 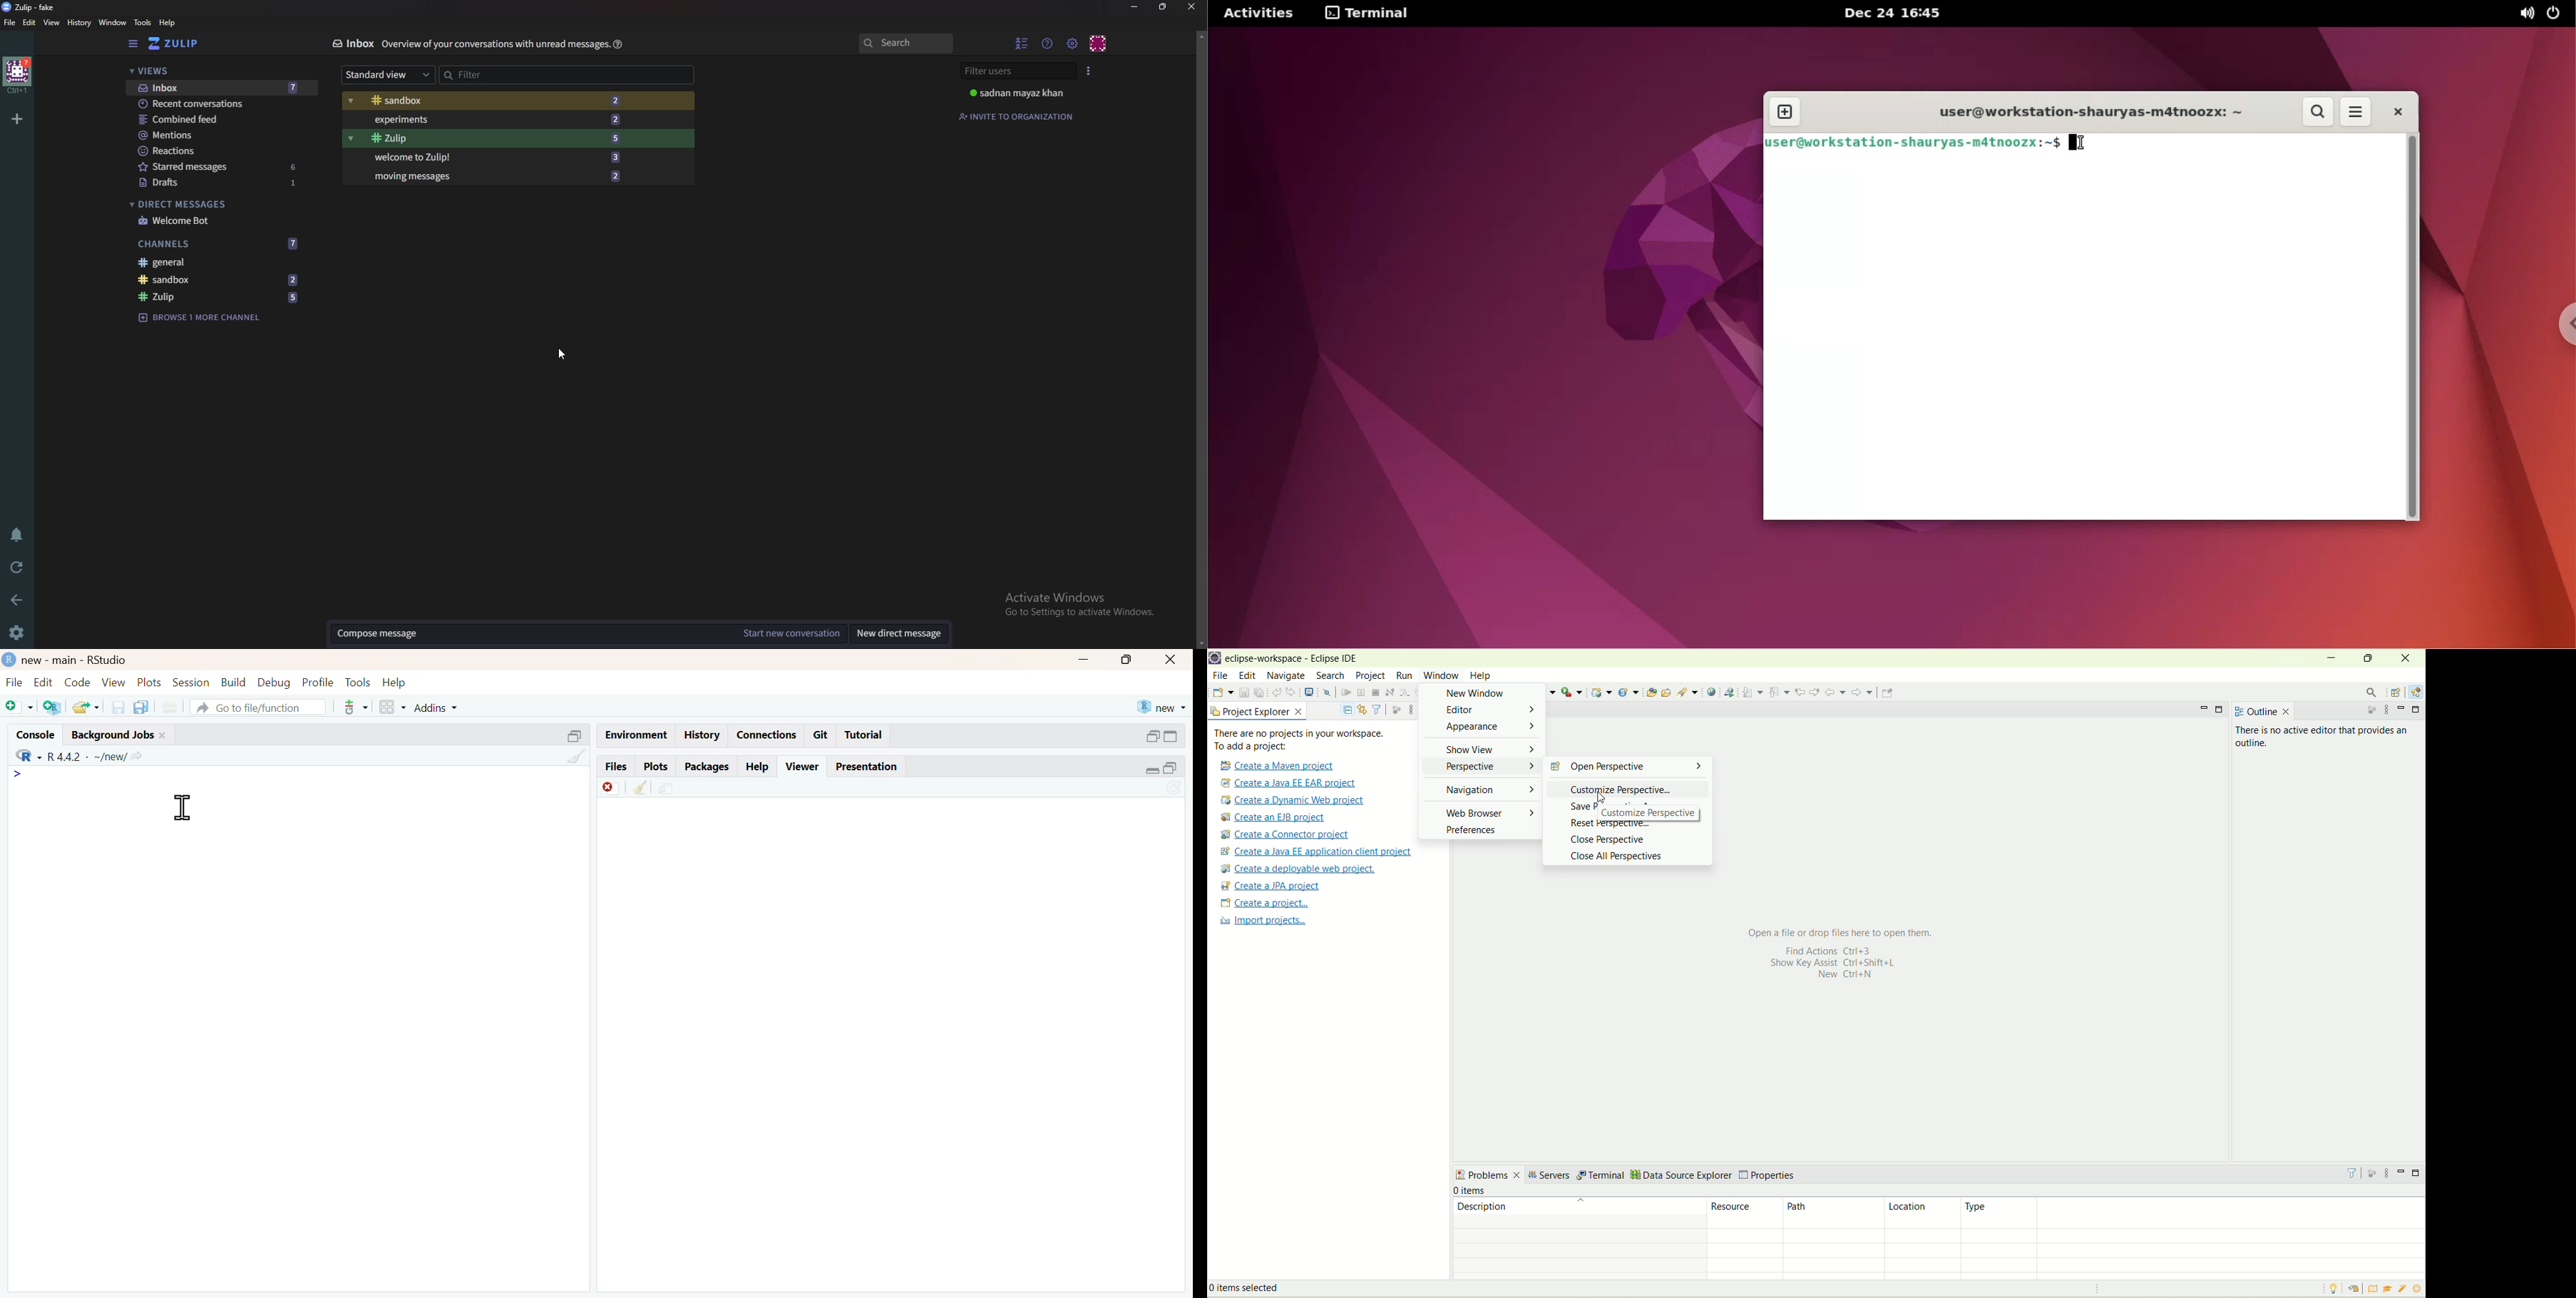 What do you see at coordinates (768, 735) in the screenshot?
I see `connections` at bounding box center [768, 735].